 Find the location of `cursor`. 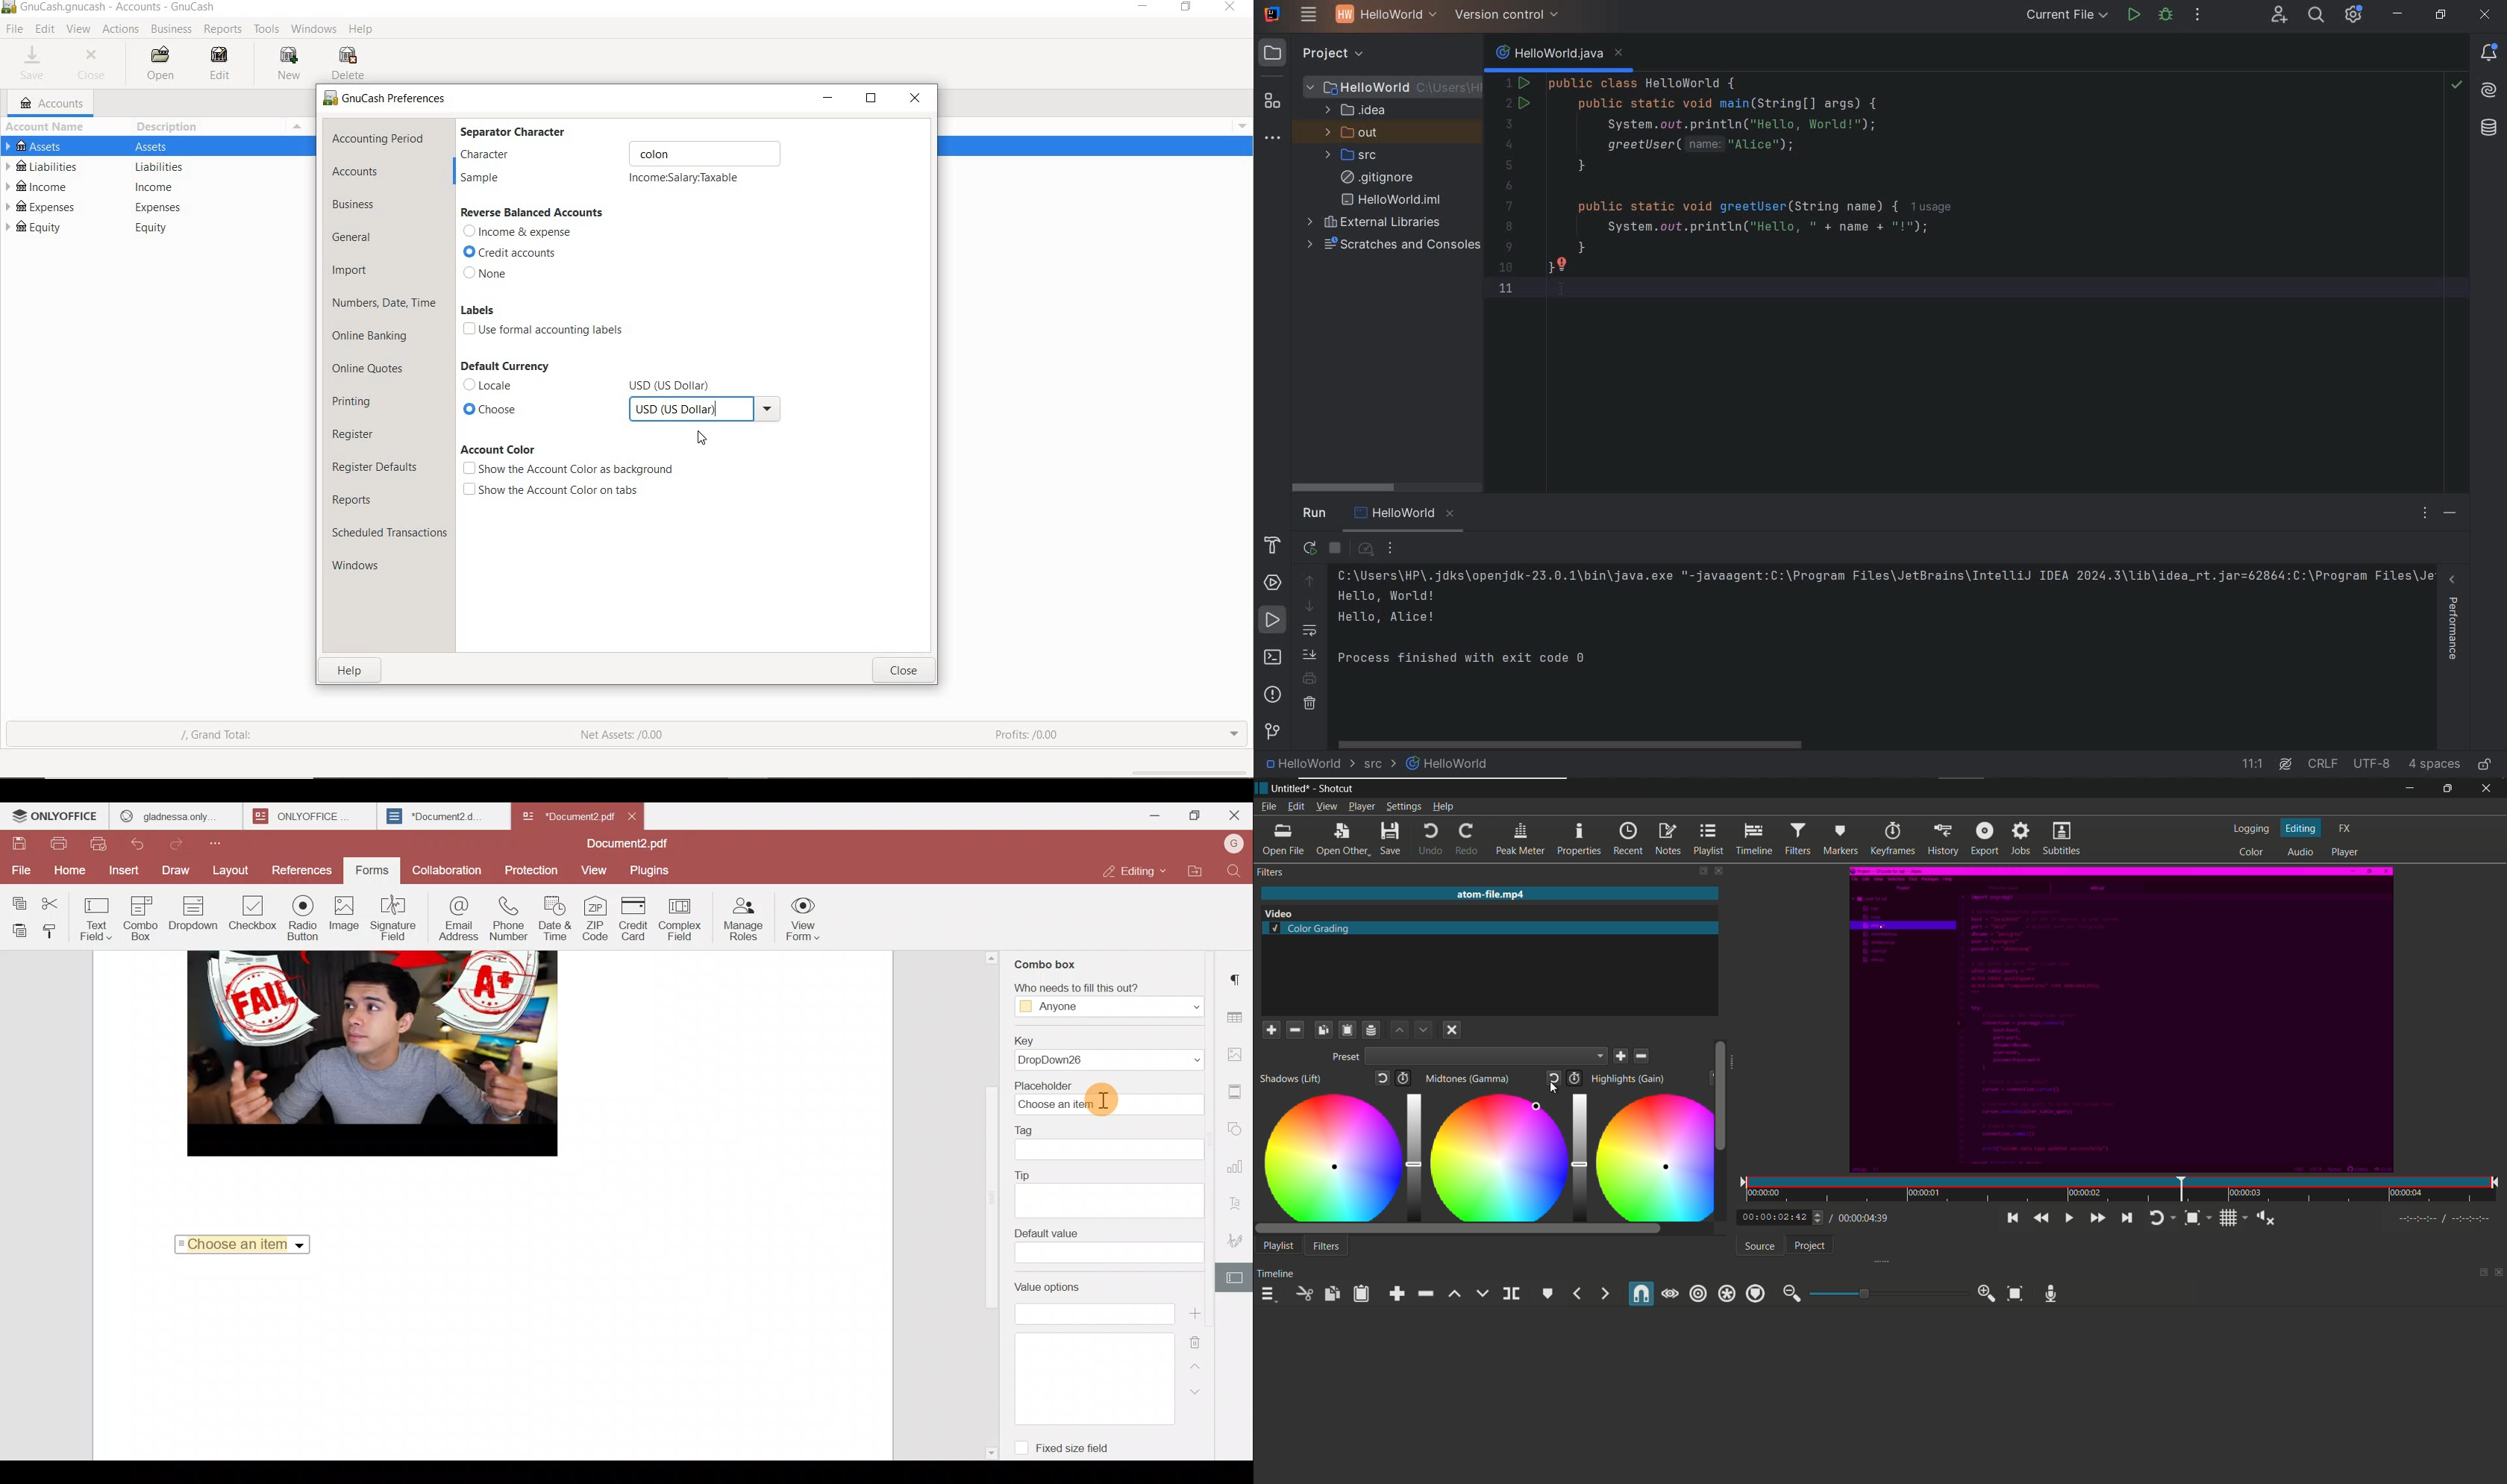

cursor is located at coordinates (1107, 1098).